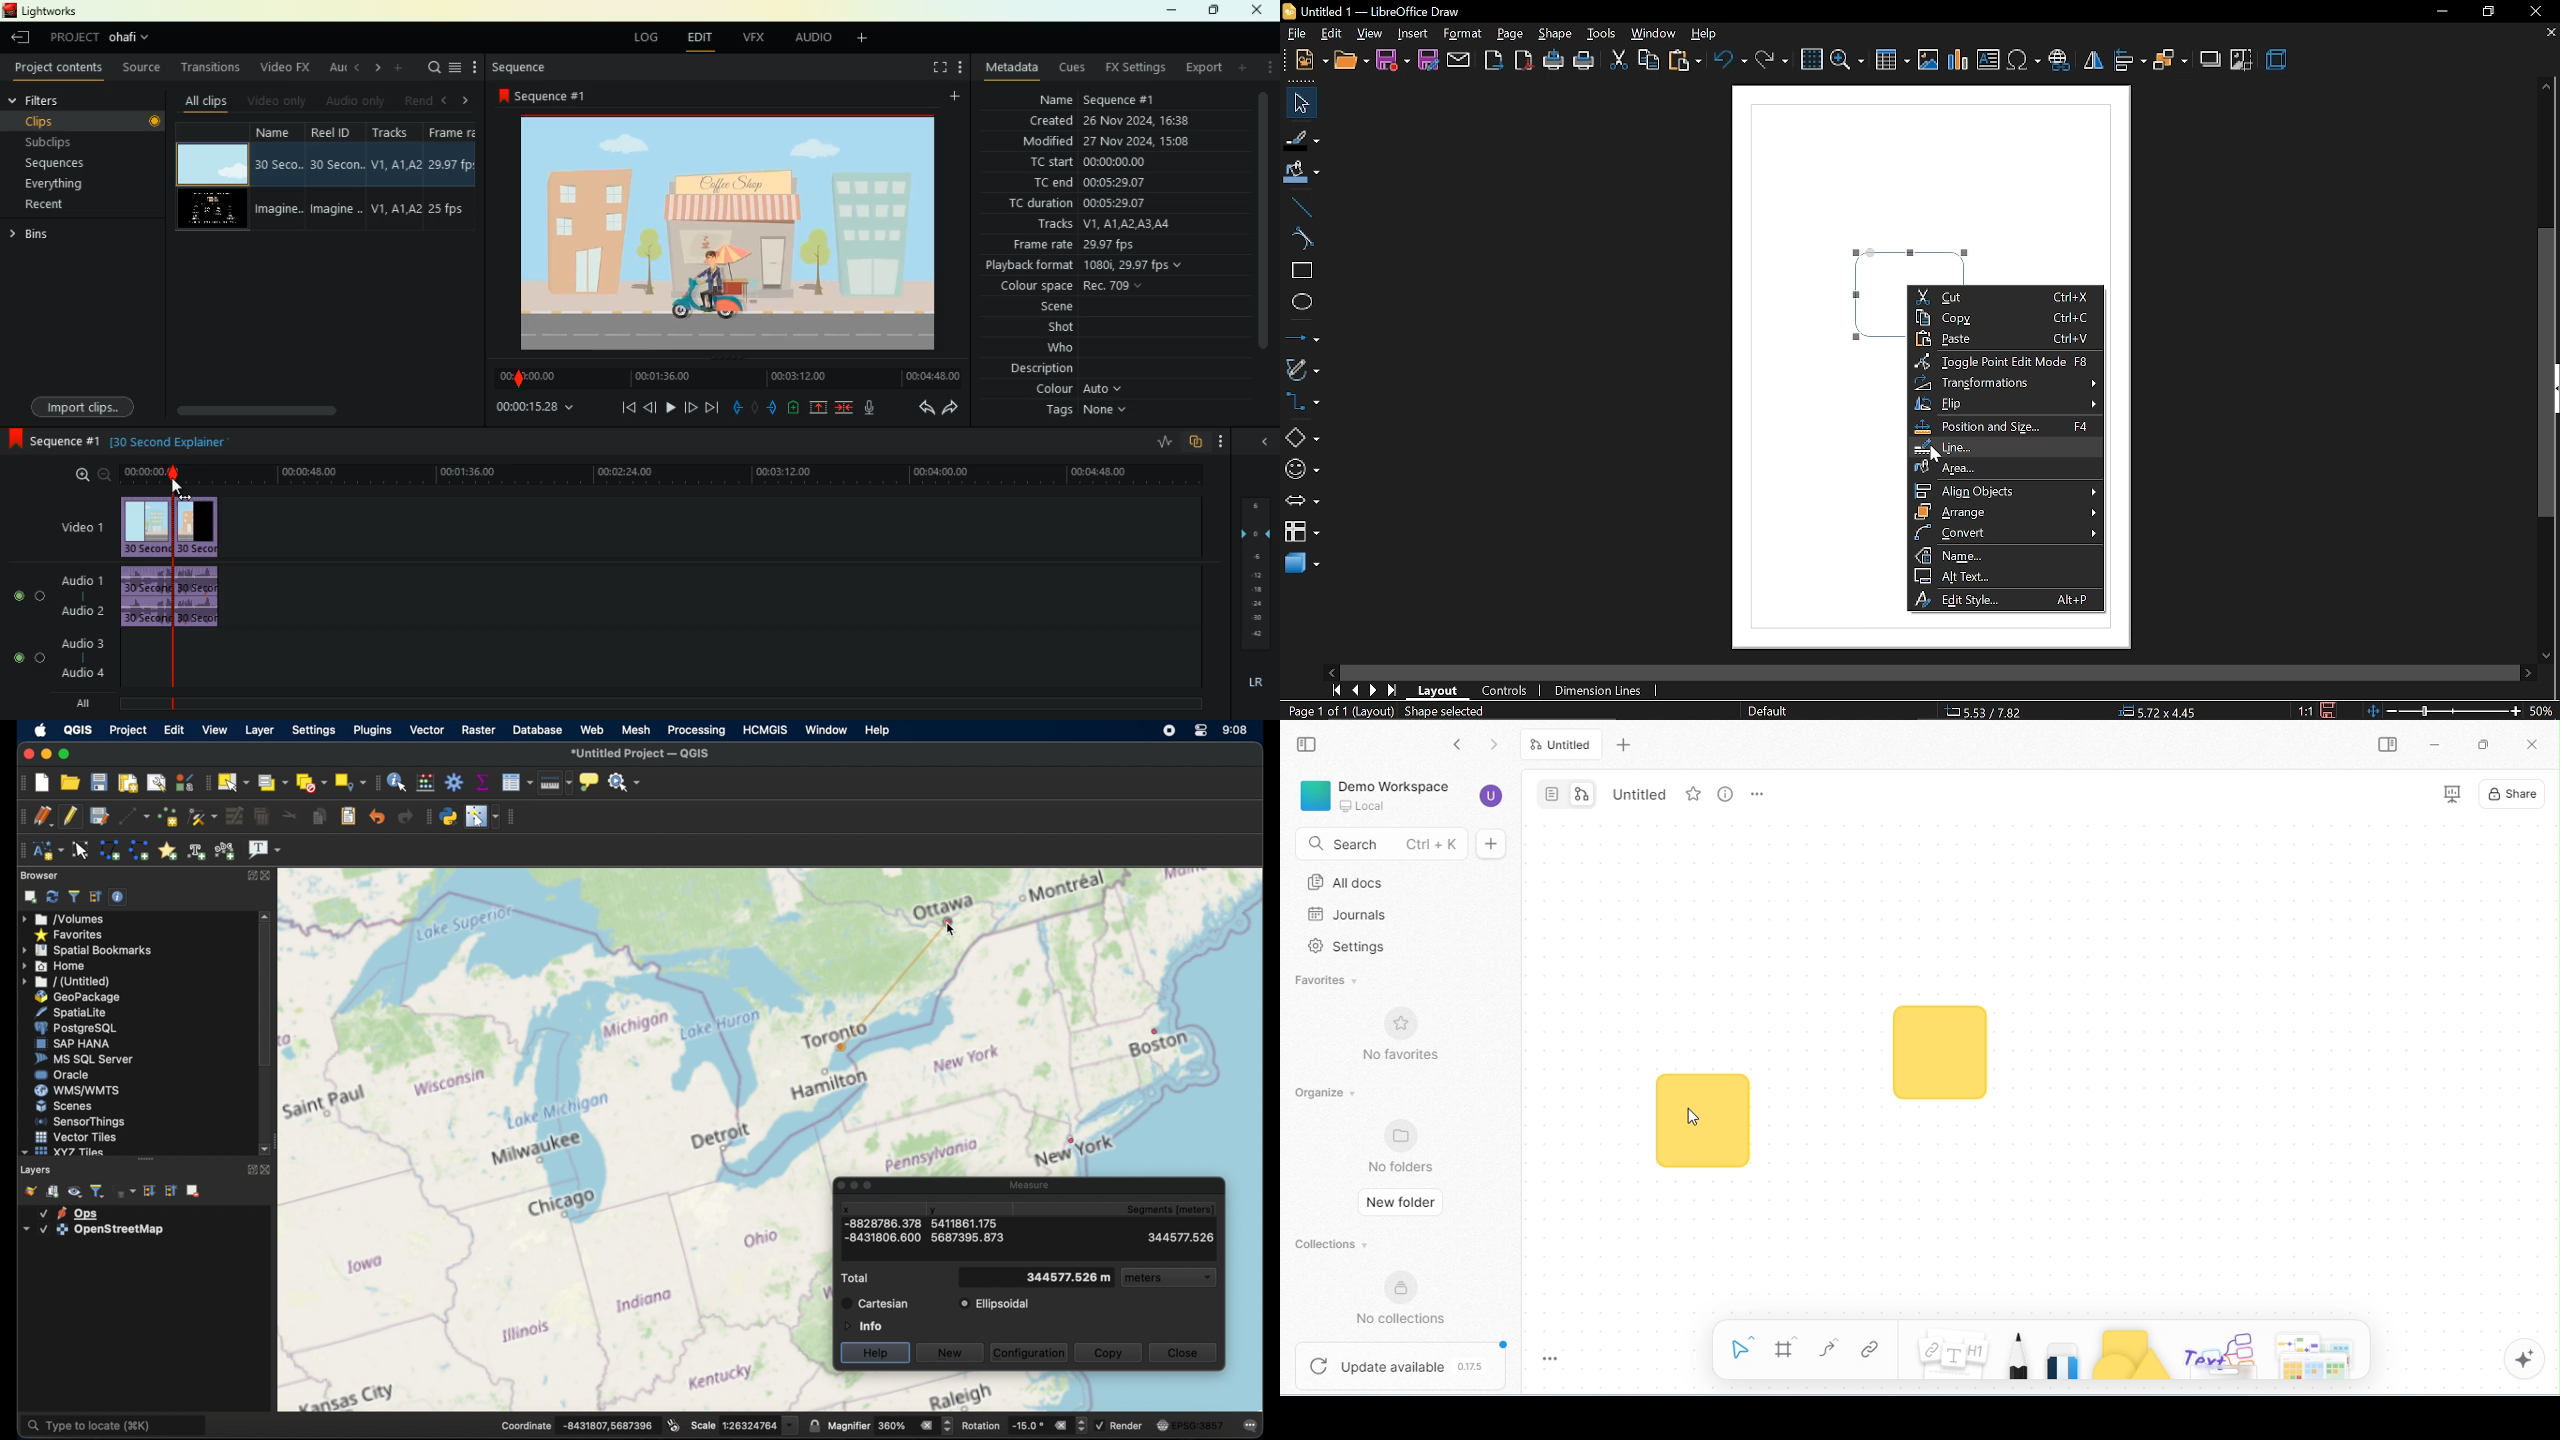 The width and height of the screenshot is (2576, 1456). Describe the element at coordinates (75, 581) in the screenshot. I see `audio 1` at that location.